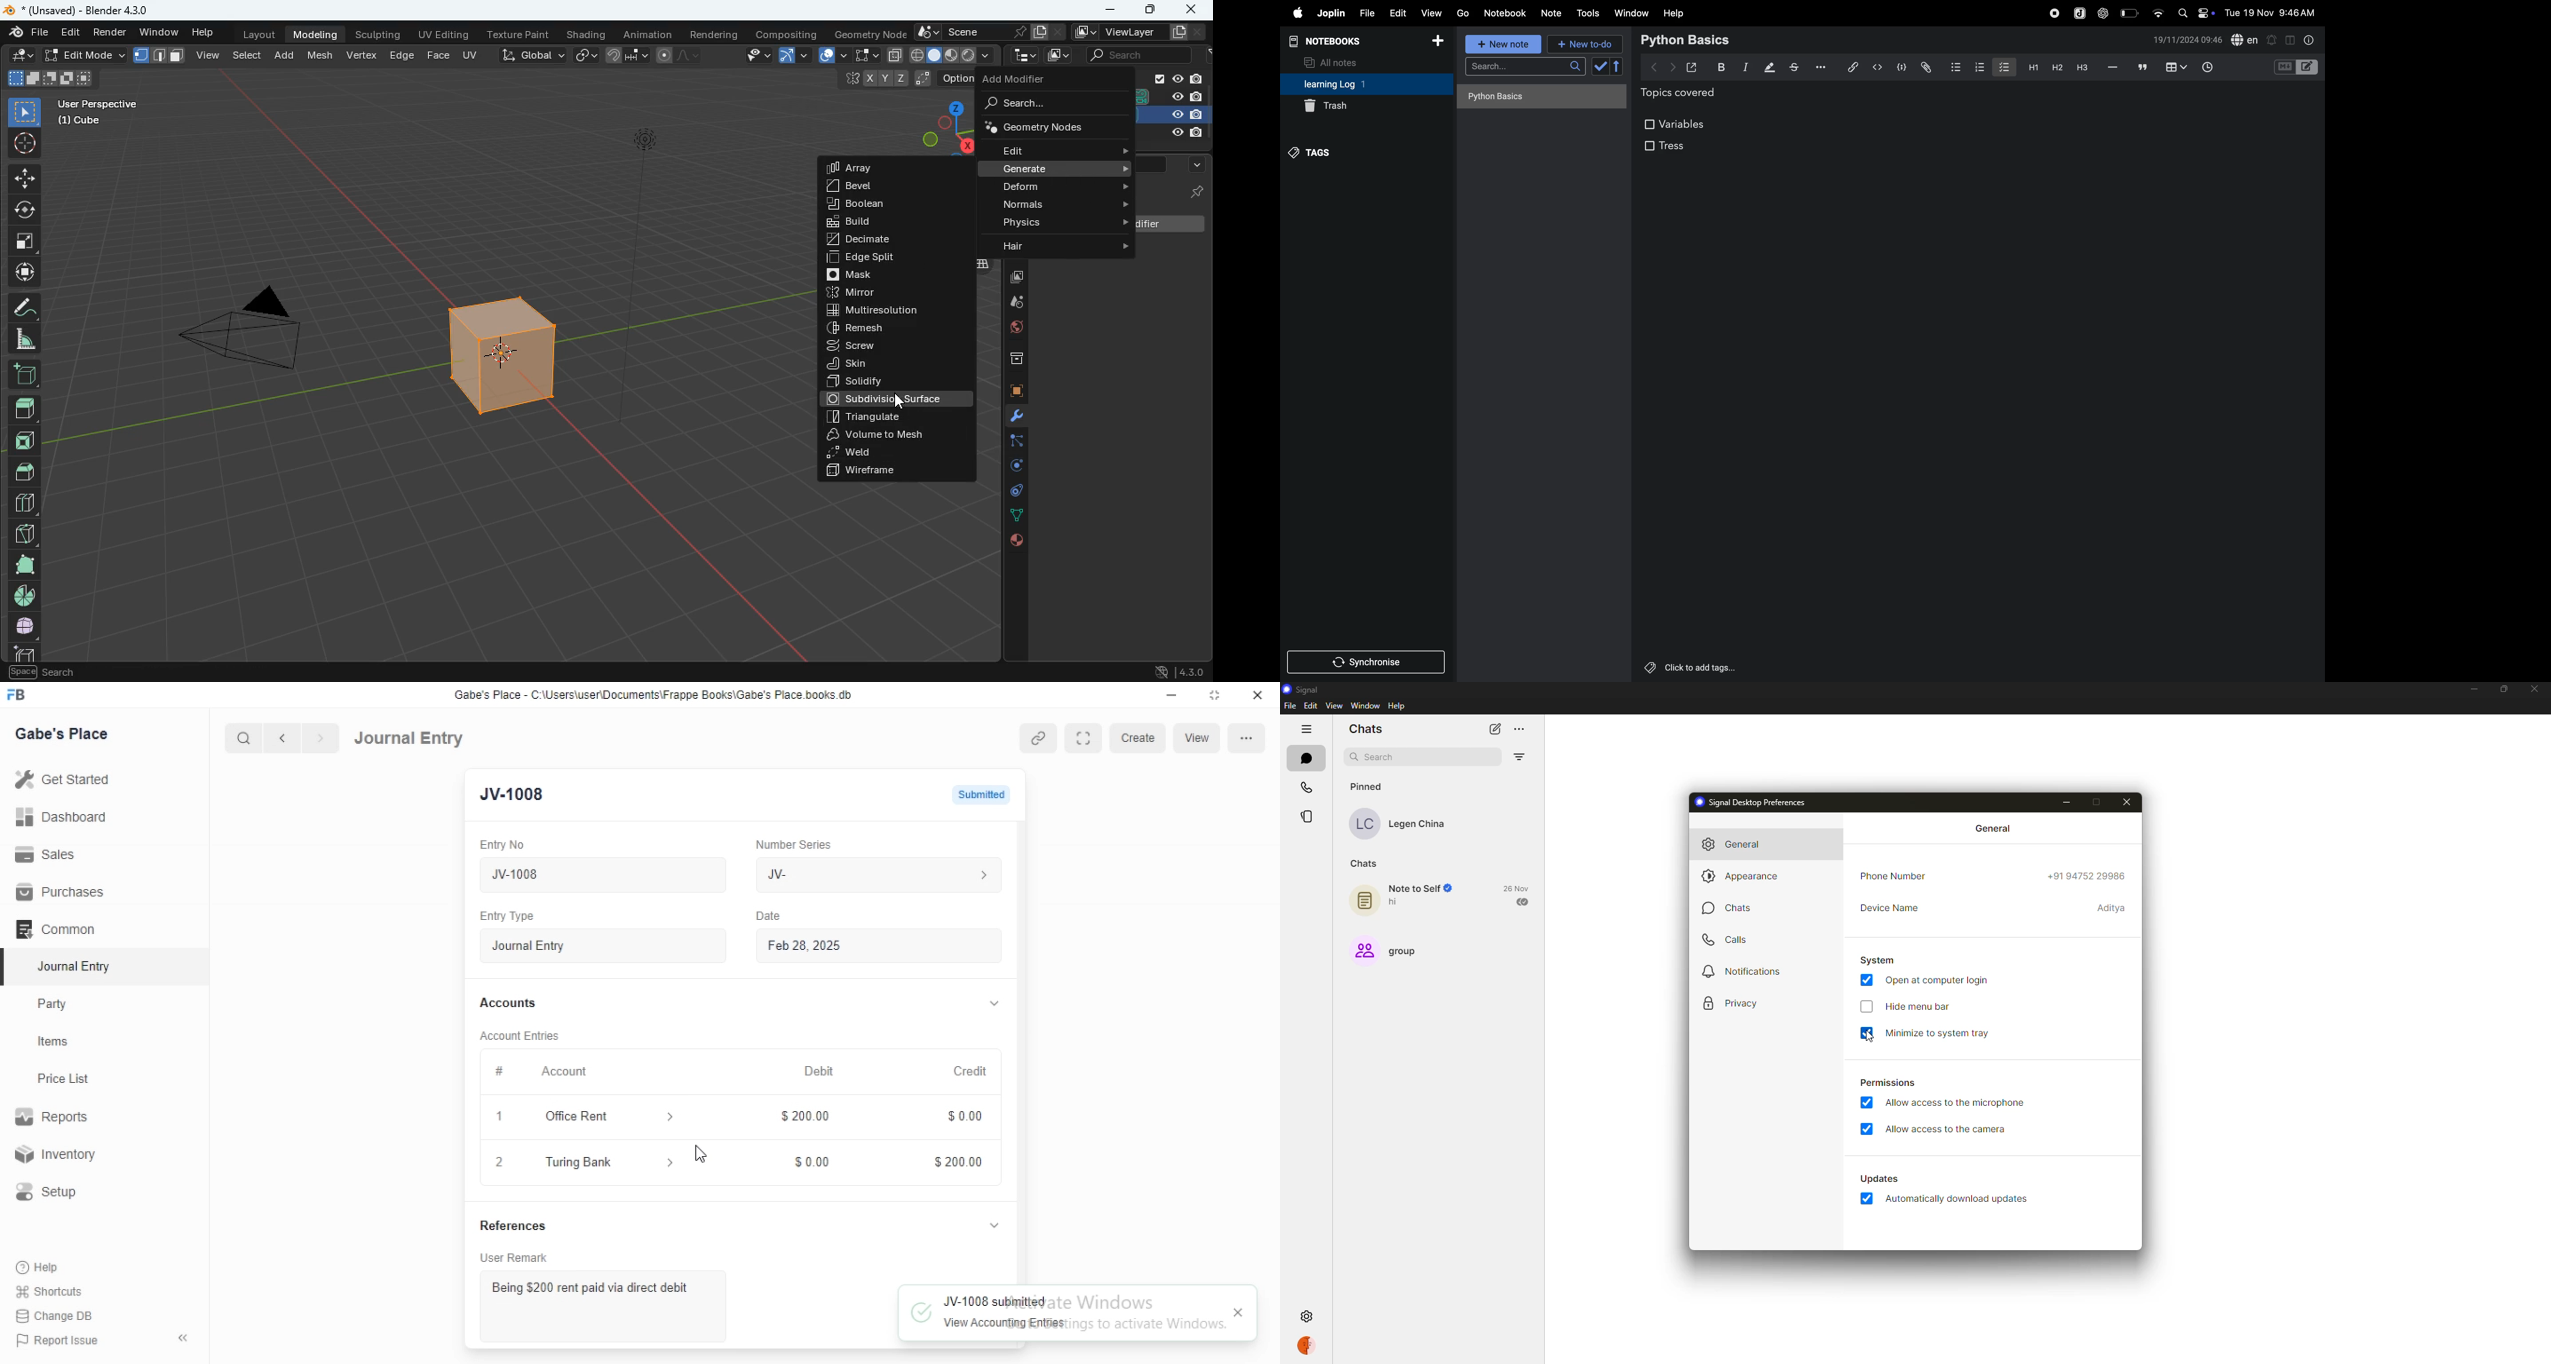 This screenshot has width=2576, height=1372. What do you see at coordinates (1724, 941) in the screenshot?
I see `calls` at bounding box center [1724, 941].